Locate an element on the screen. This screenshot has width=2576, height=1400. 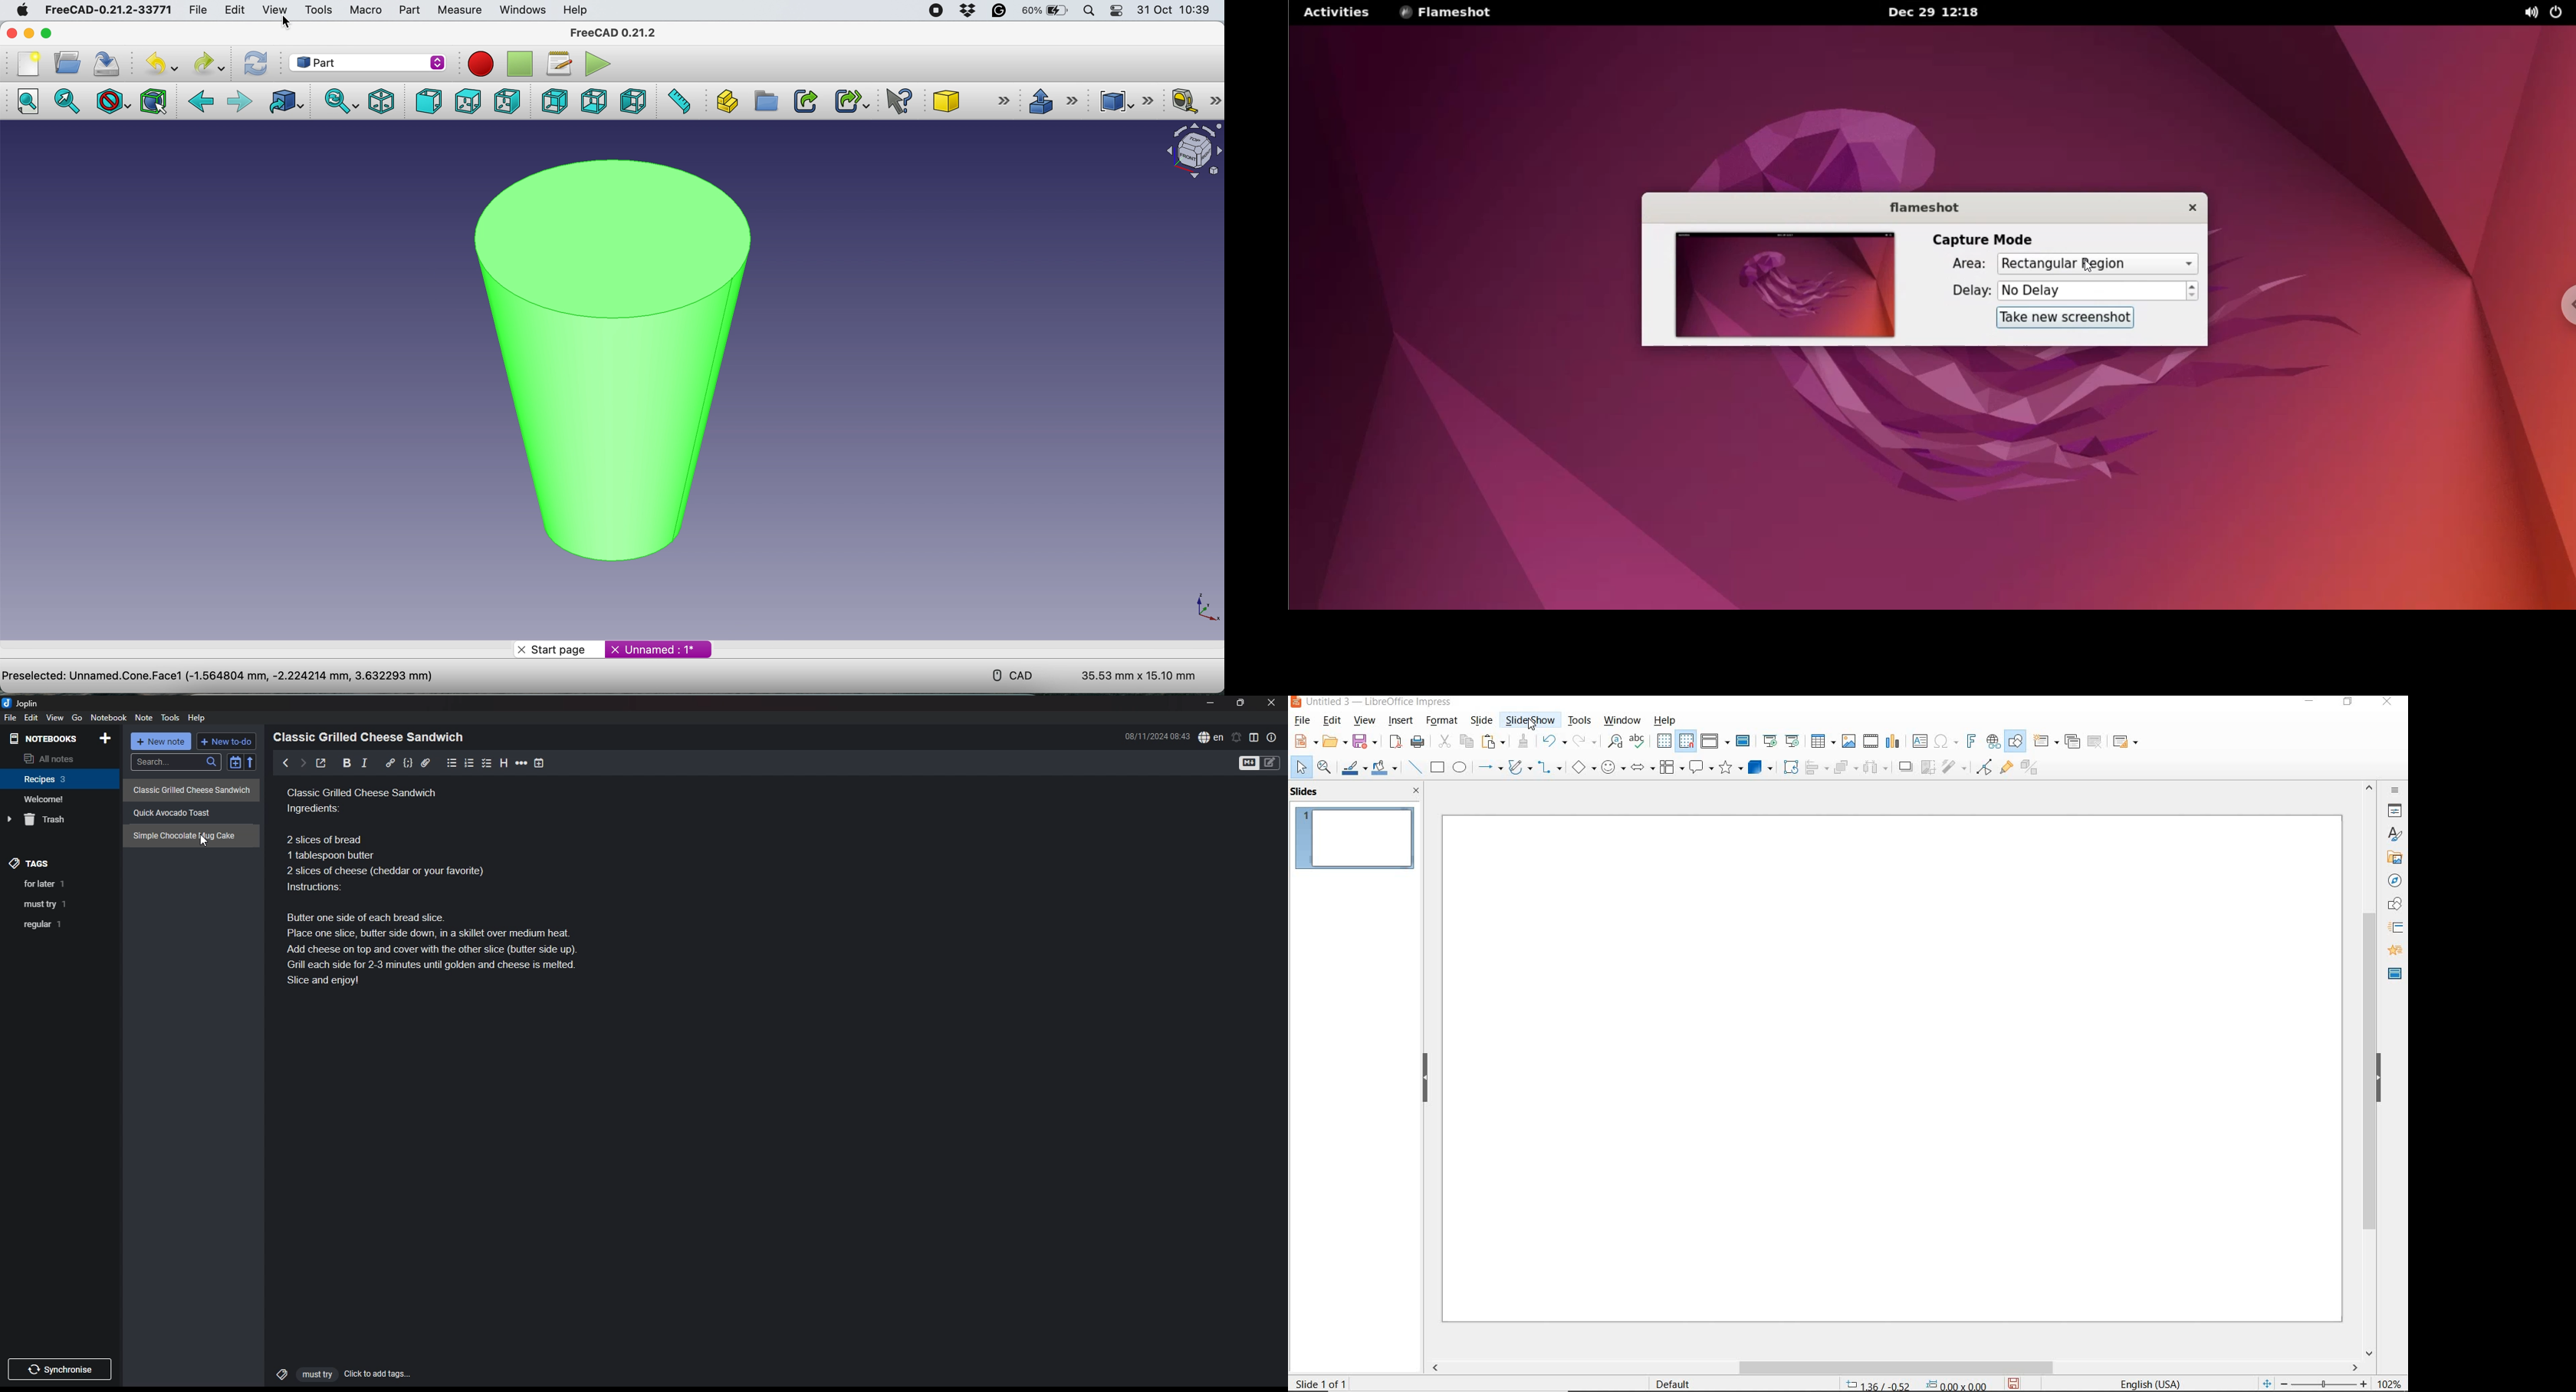
toggle editor layout is located at coordinates (1254, 737).